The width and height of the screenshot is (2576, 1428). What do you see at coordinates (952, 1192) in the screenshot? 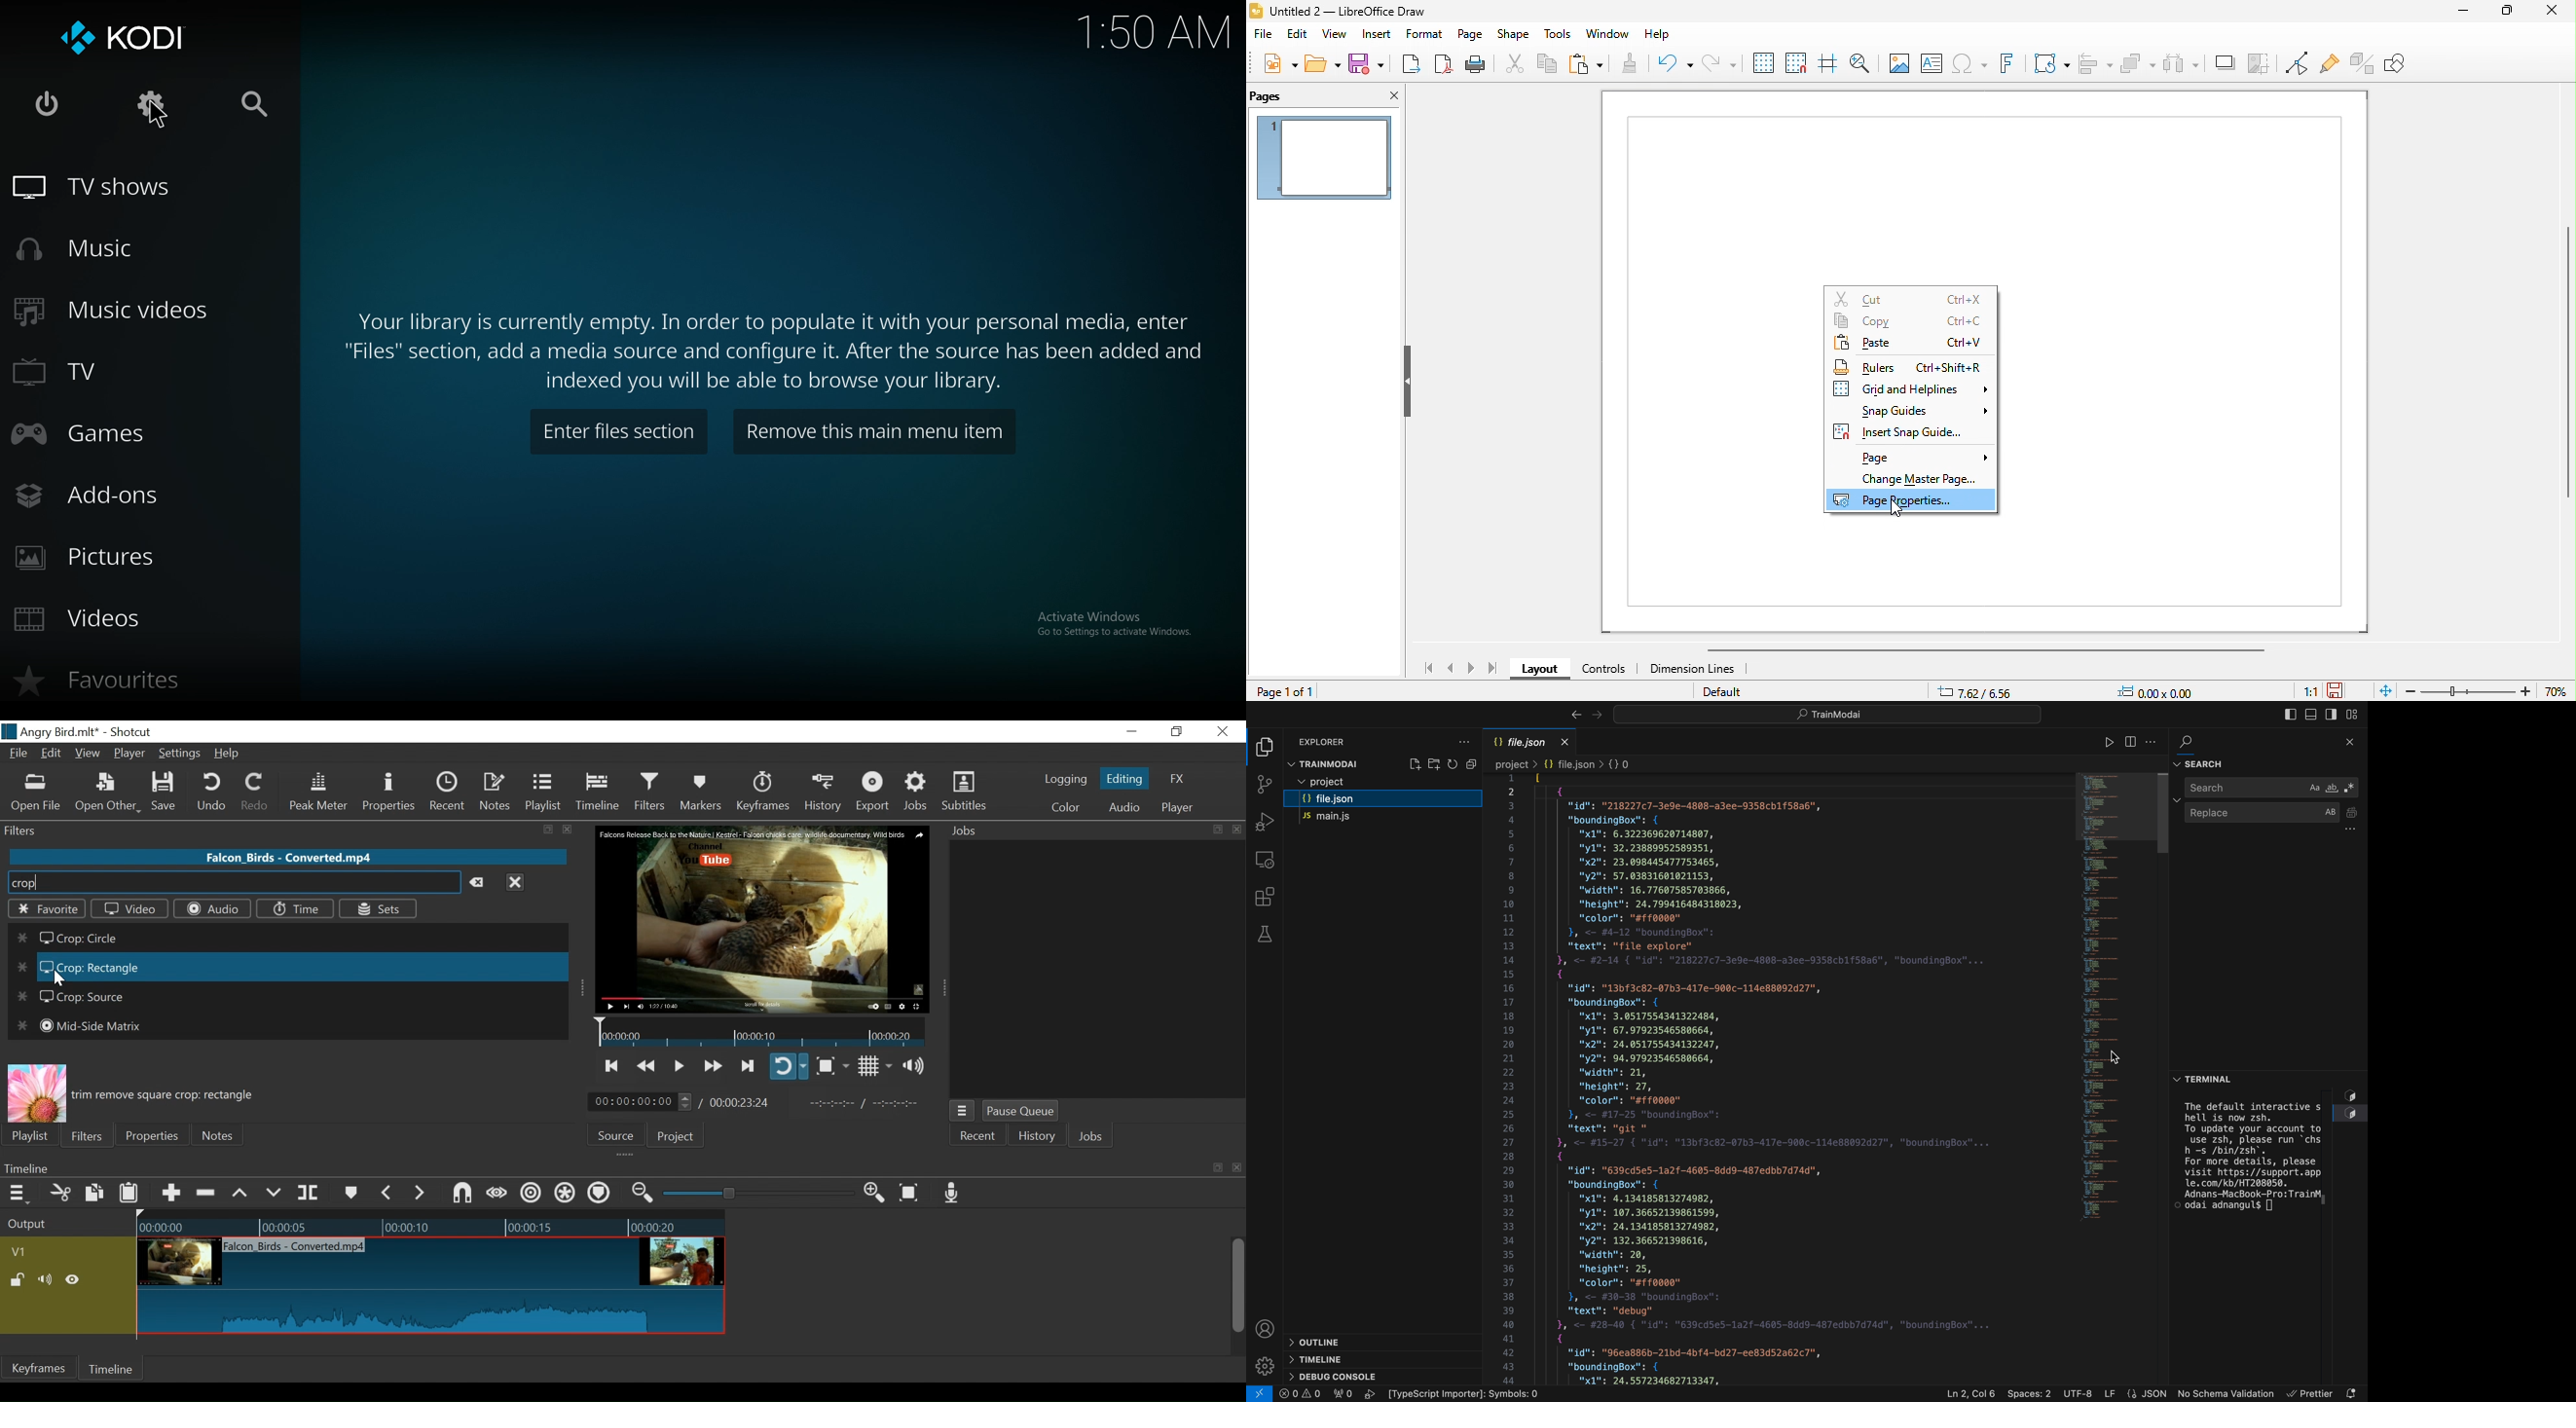
I see `Record audio` at bounding box center [952, 1192].